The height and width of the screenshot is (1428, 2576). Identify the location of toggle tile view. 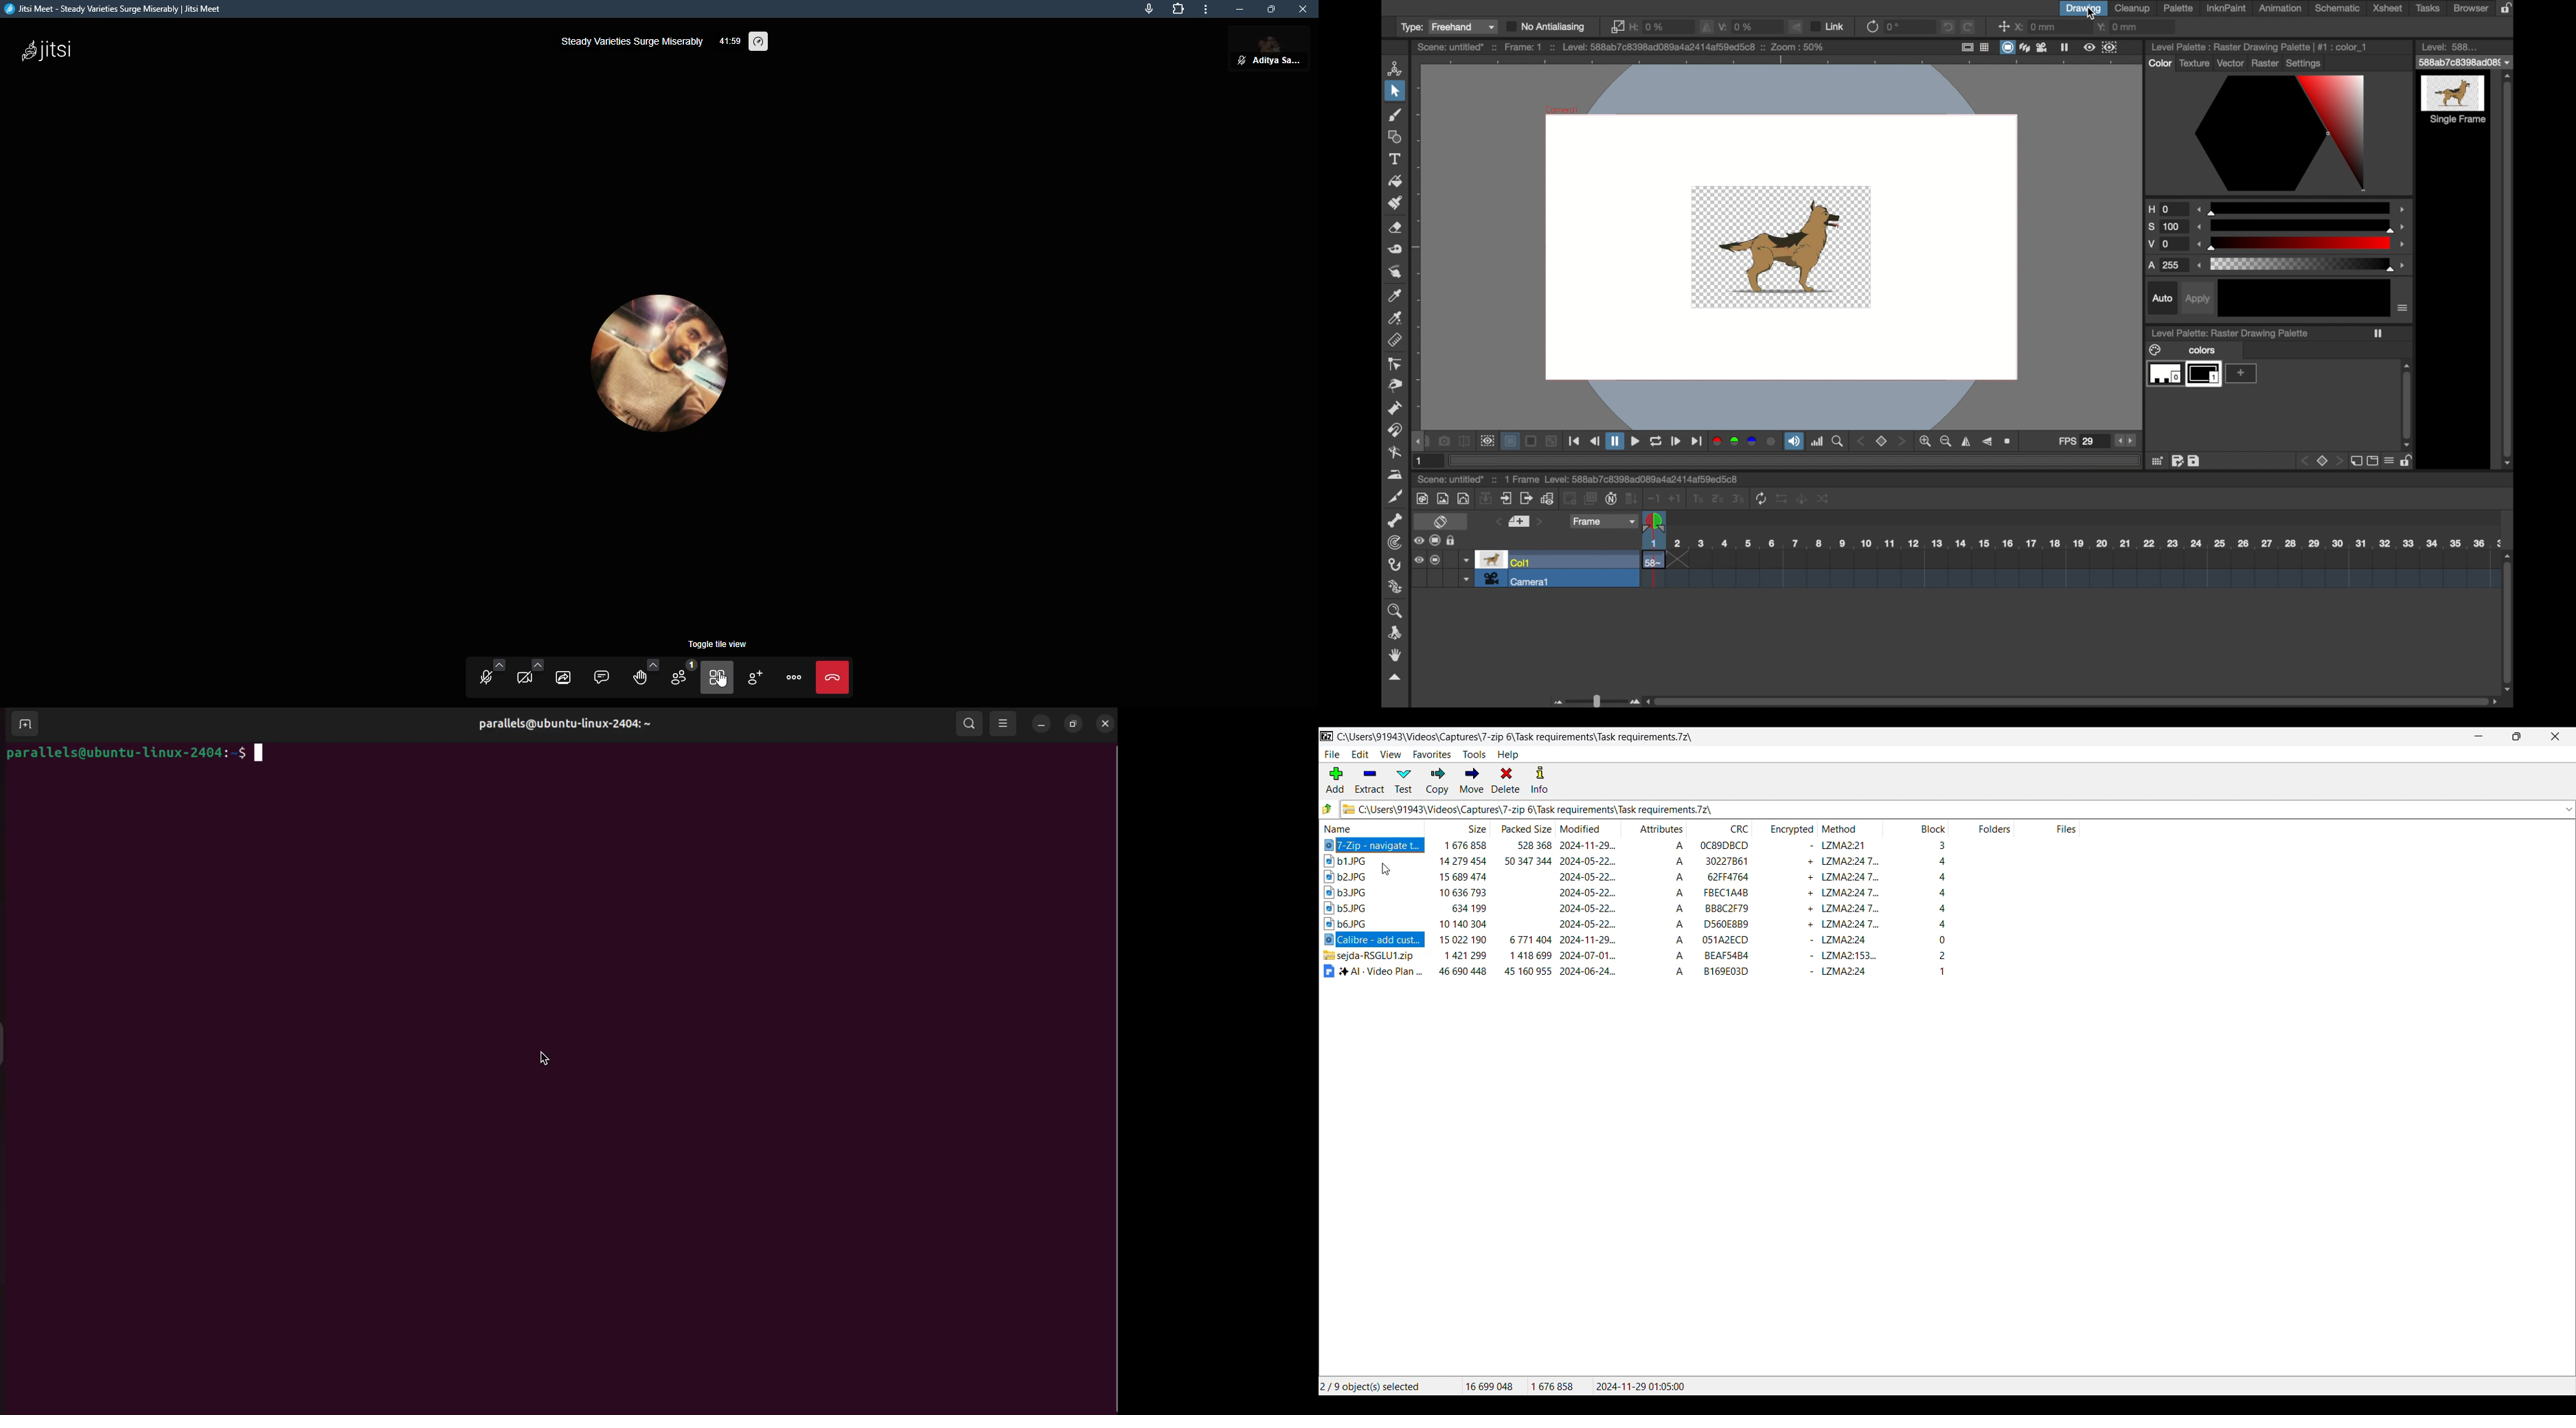
(718, 677).